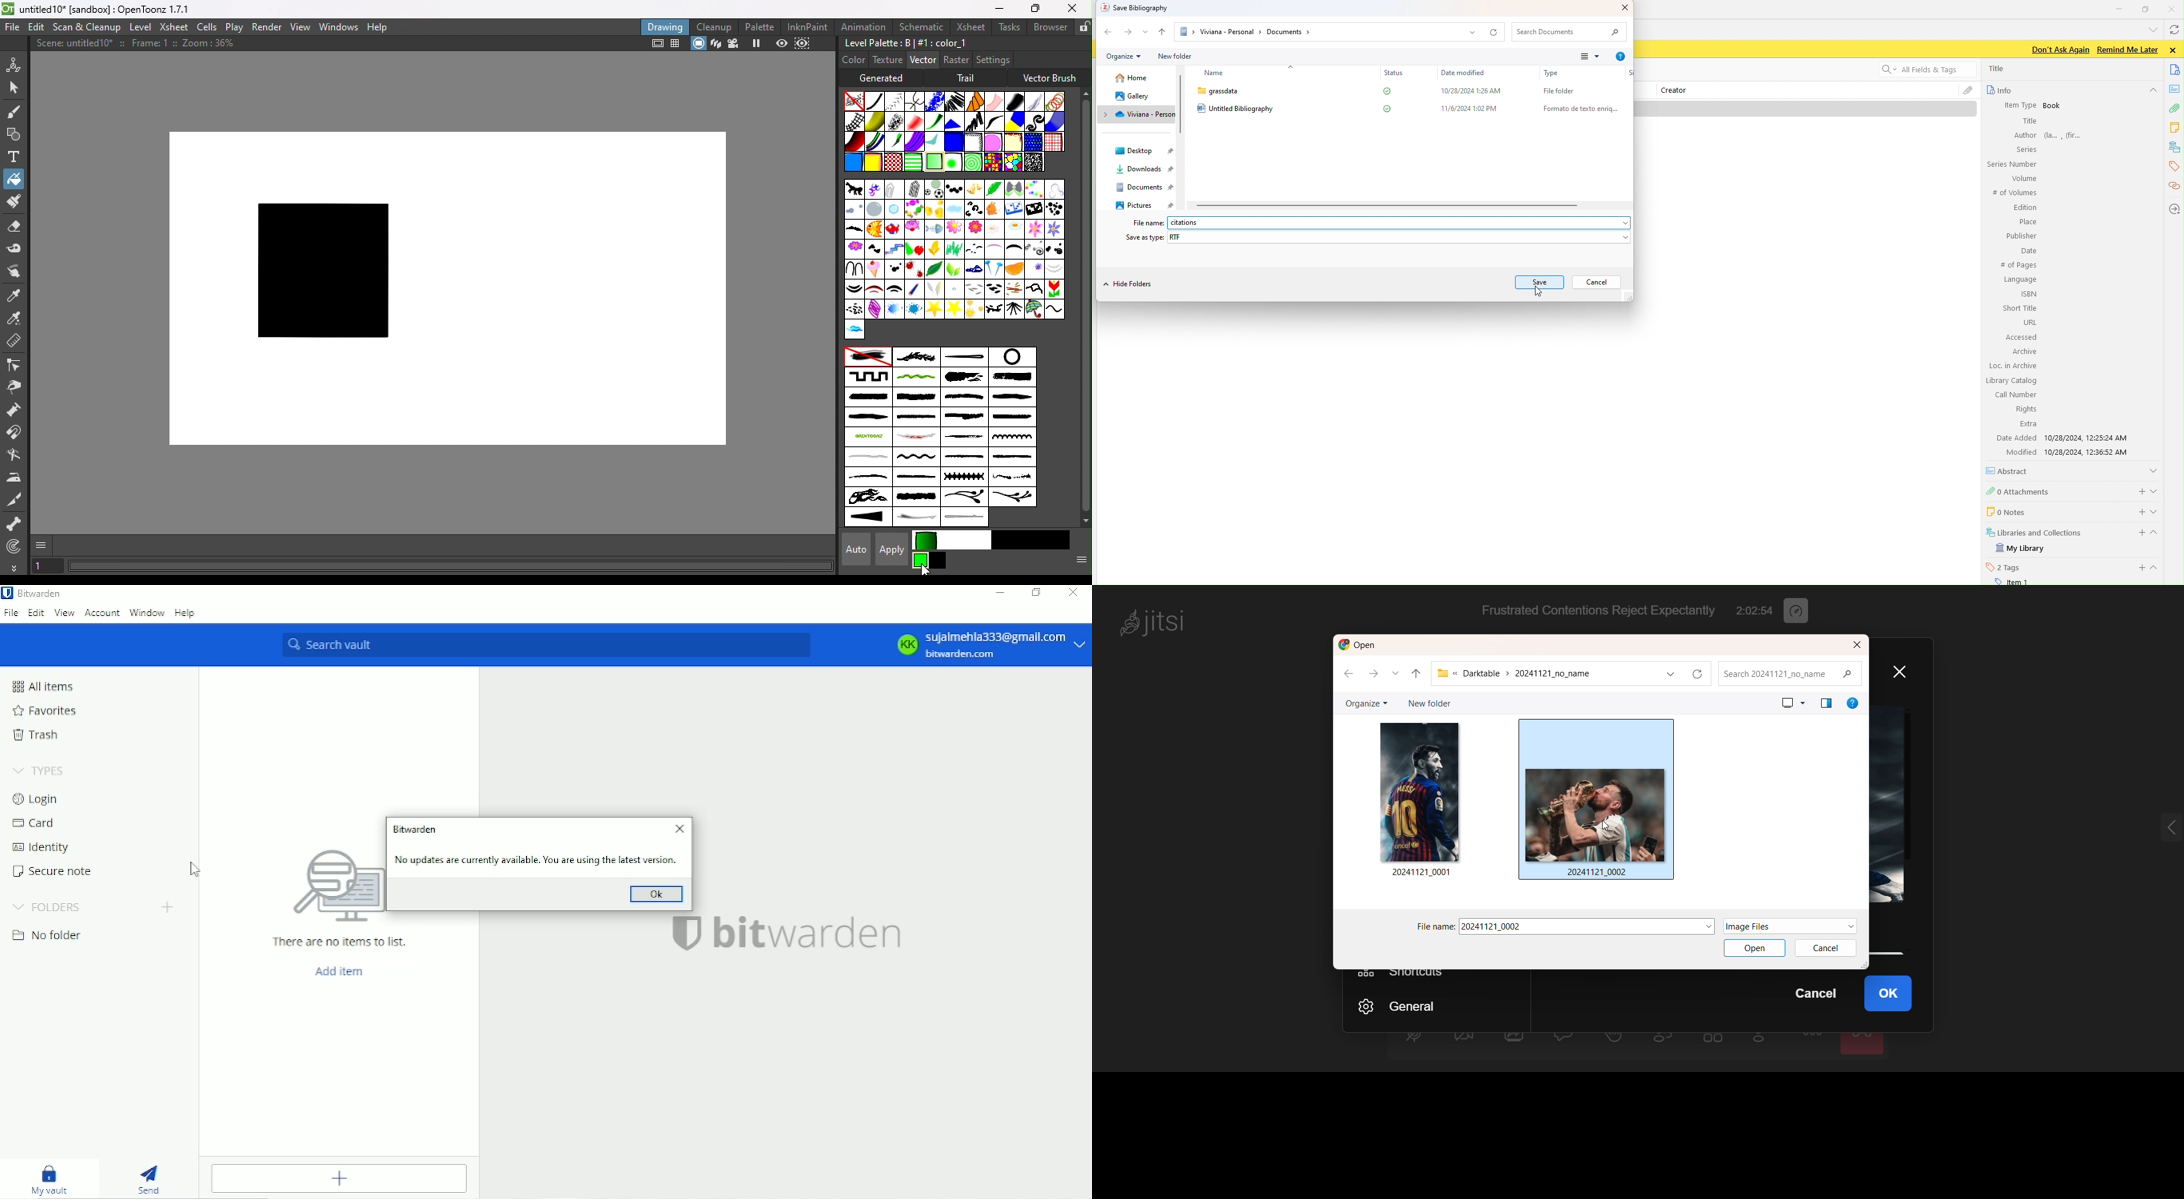 The width and height of the screenshot is (2184, 1204). What do you see at coordinates (15, 478) in the screenshot?
I see `Iron tool` at bounding box center [15, 478].